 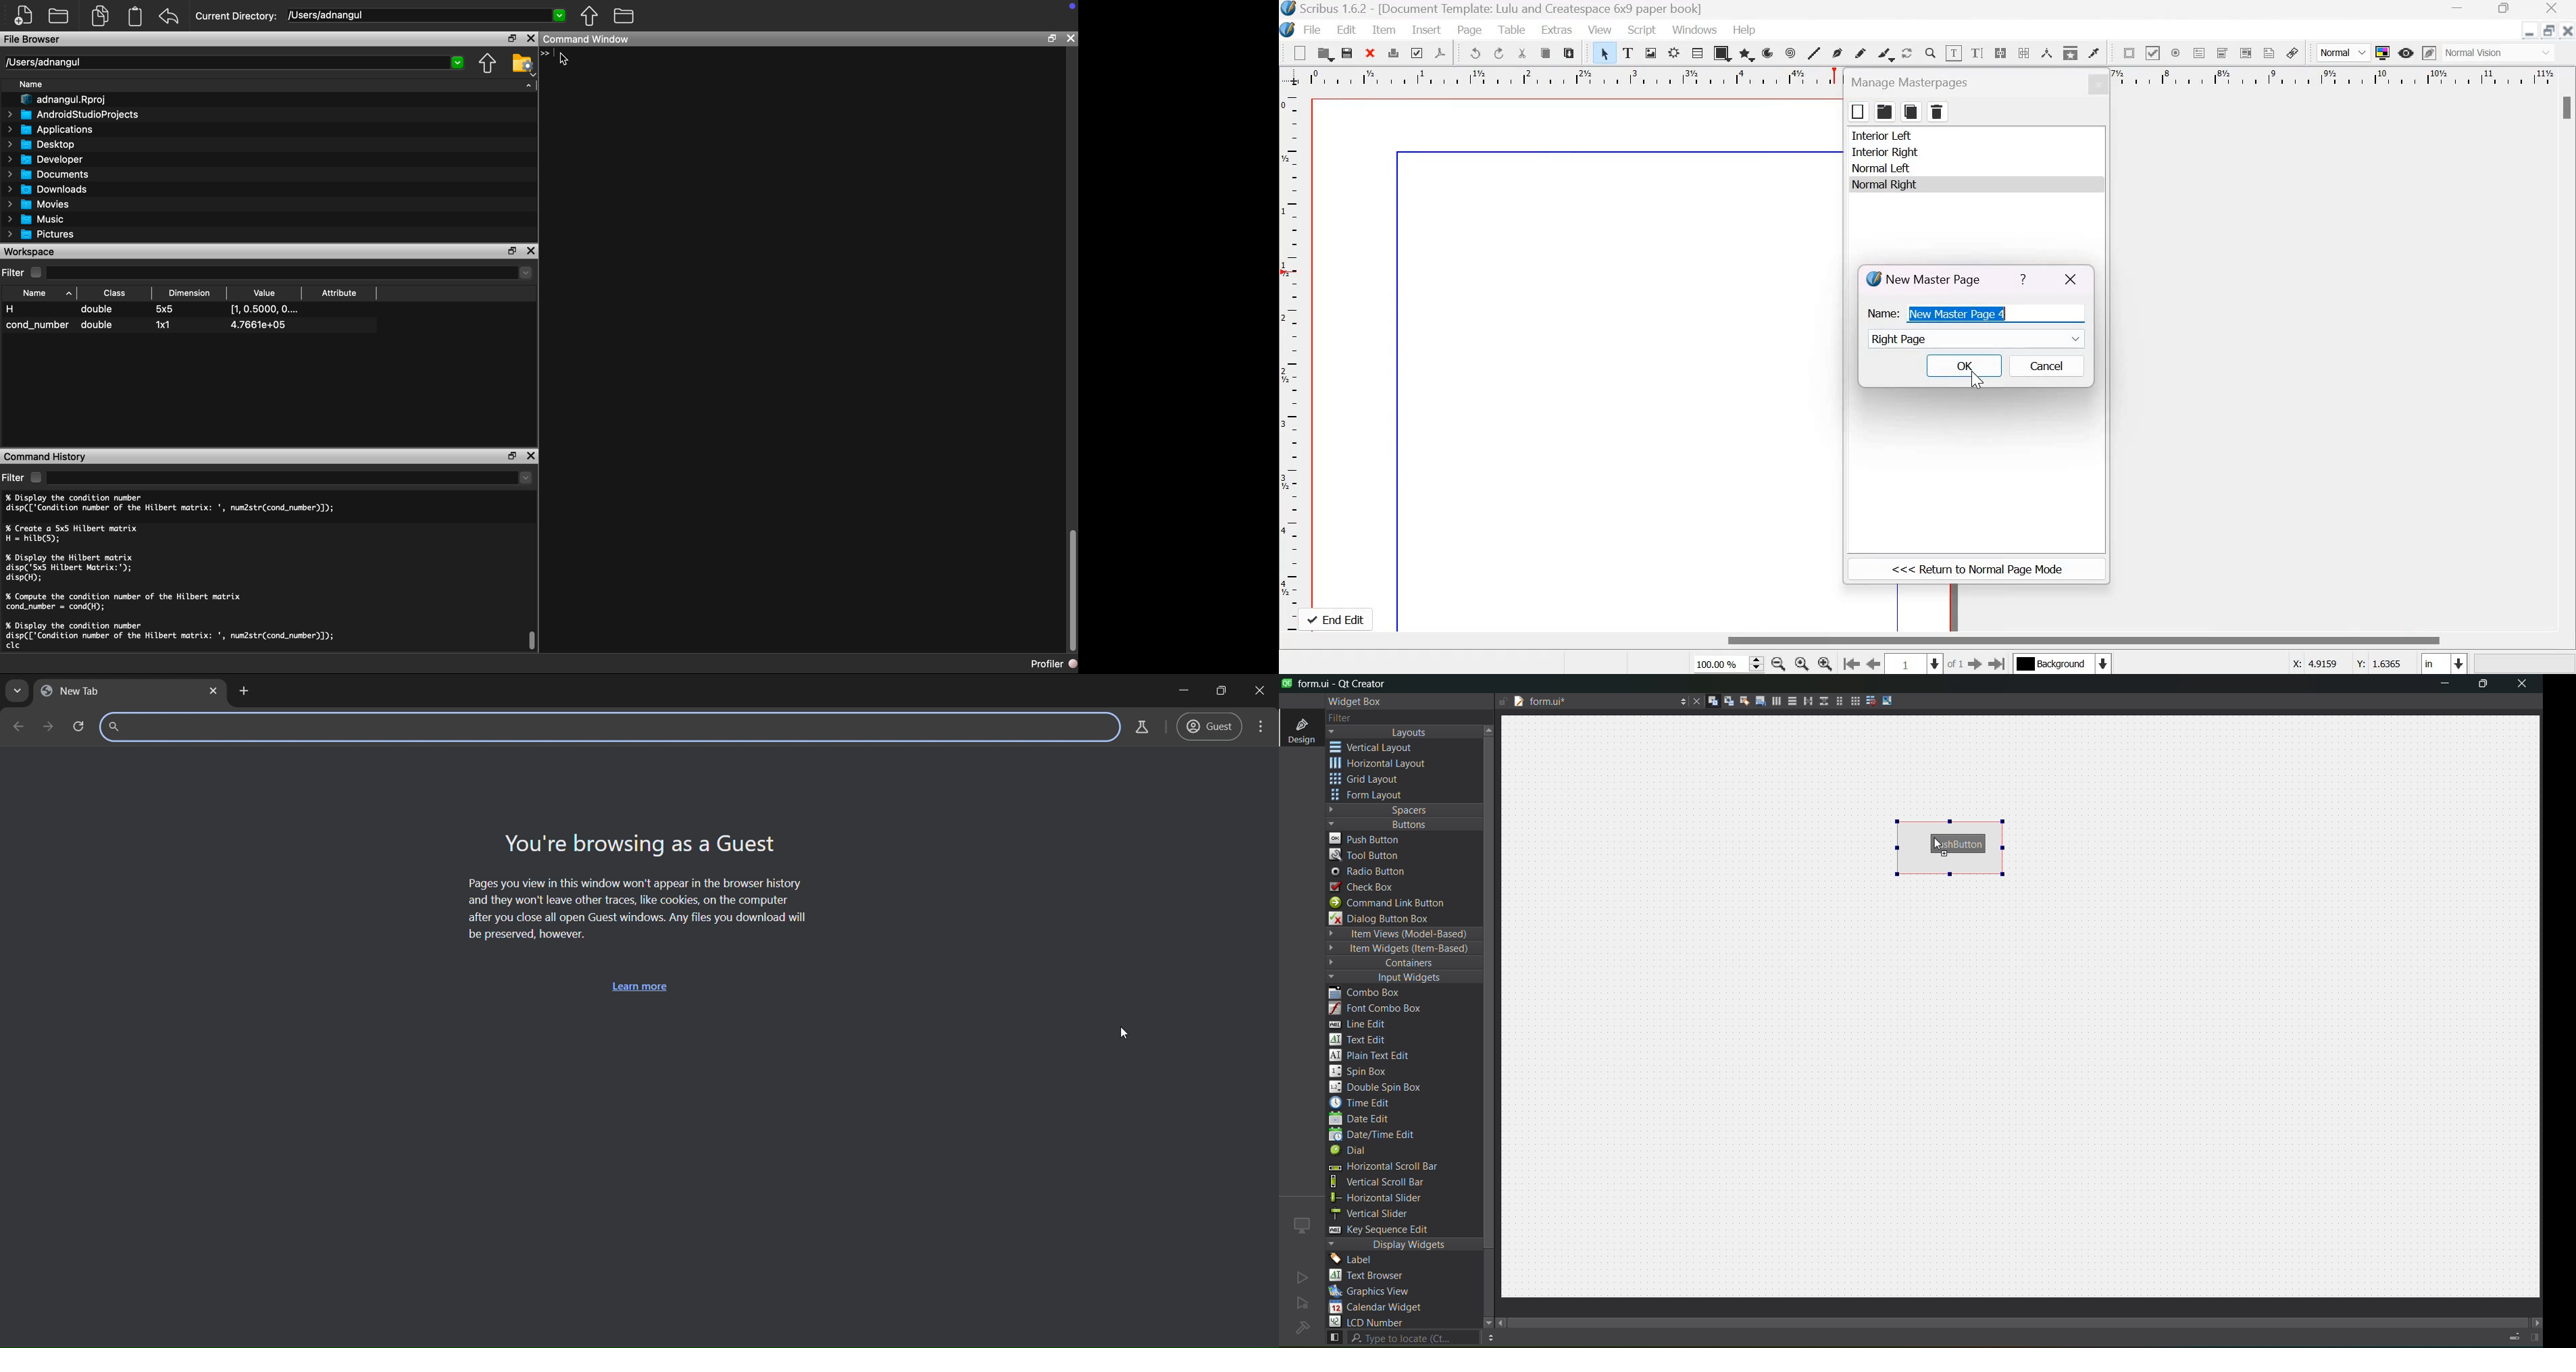 I want to click on open, so click(x=1325, y=54).